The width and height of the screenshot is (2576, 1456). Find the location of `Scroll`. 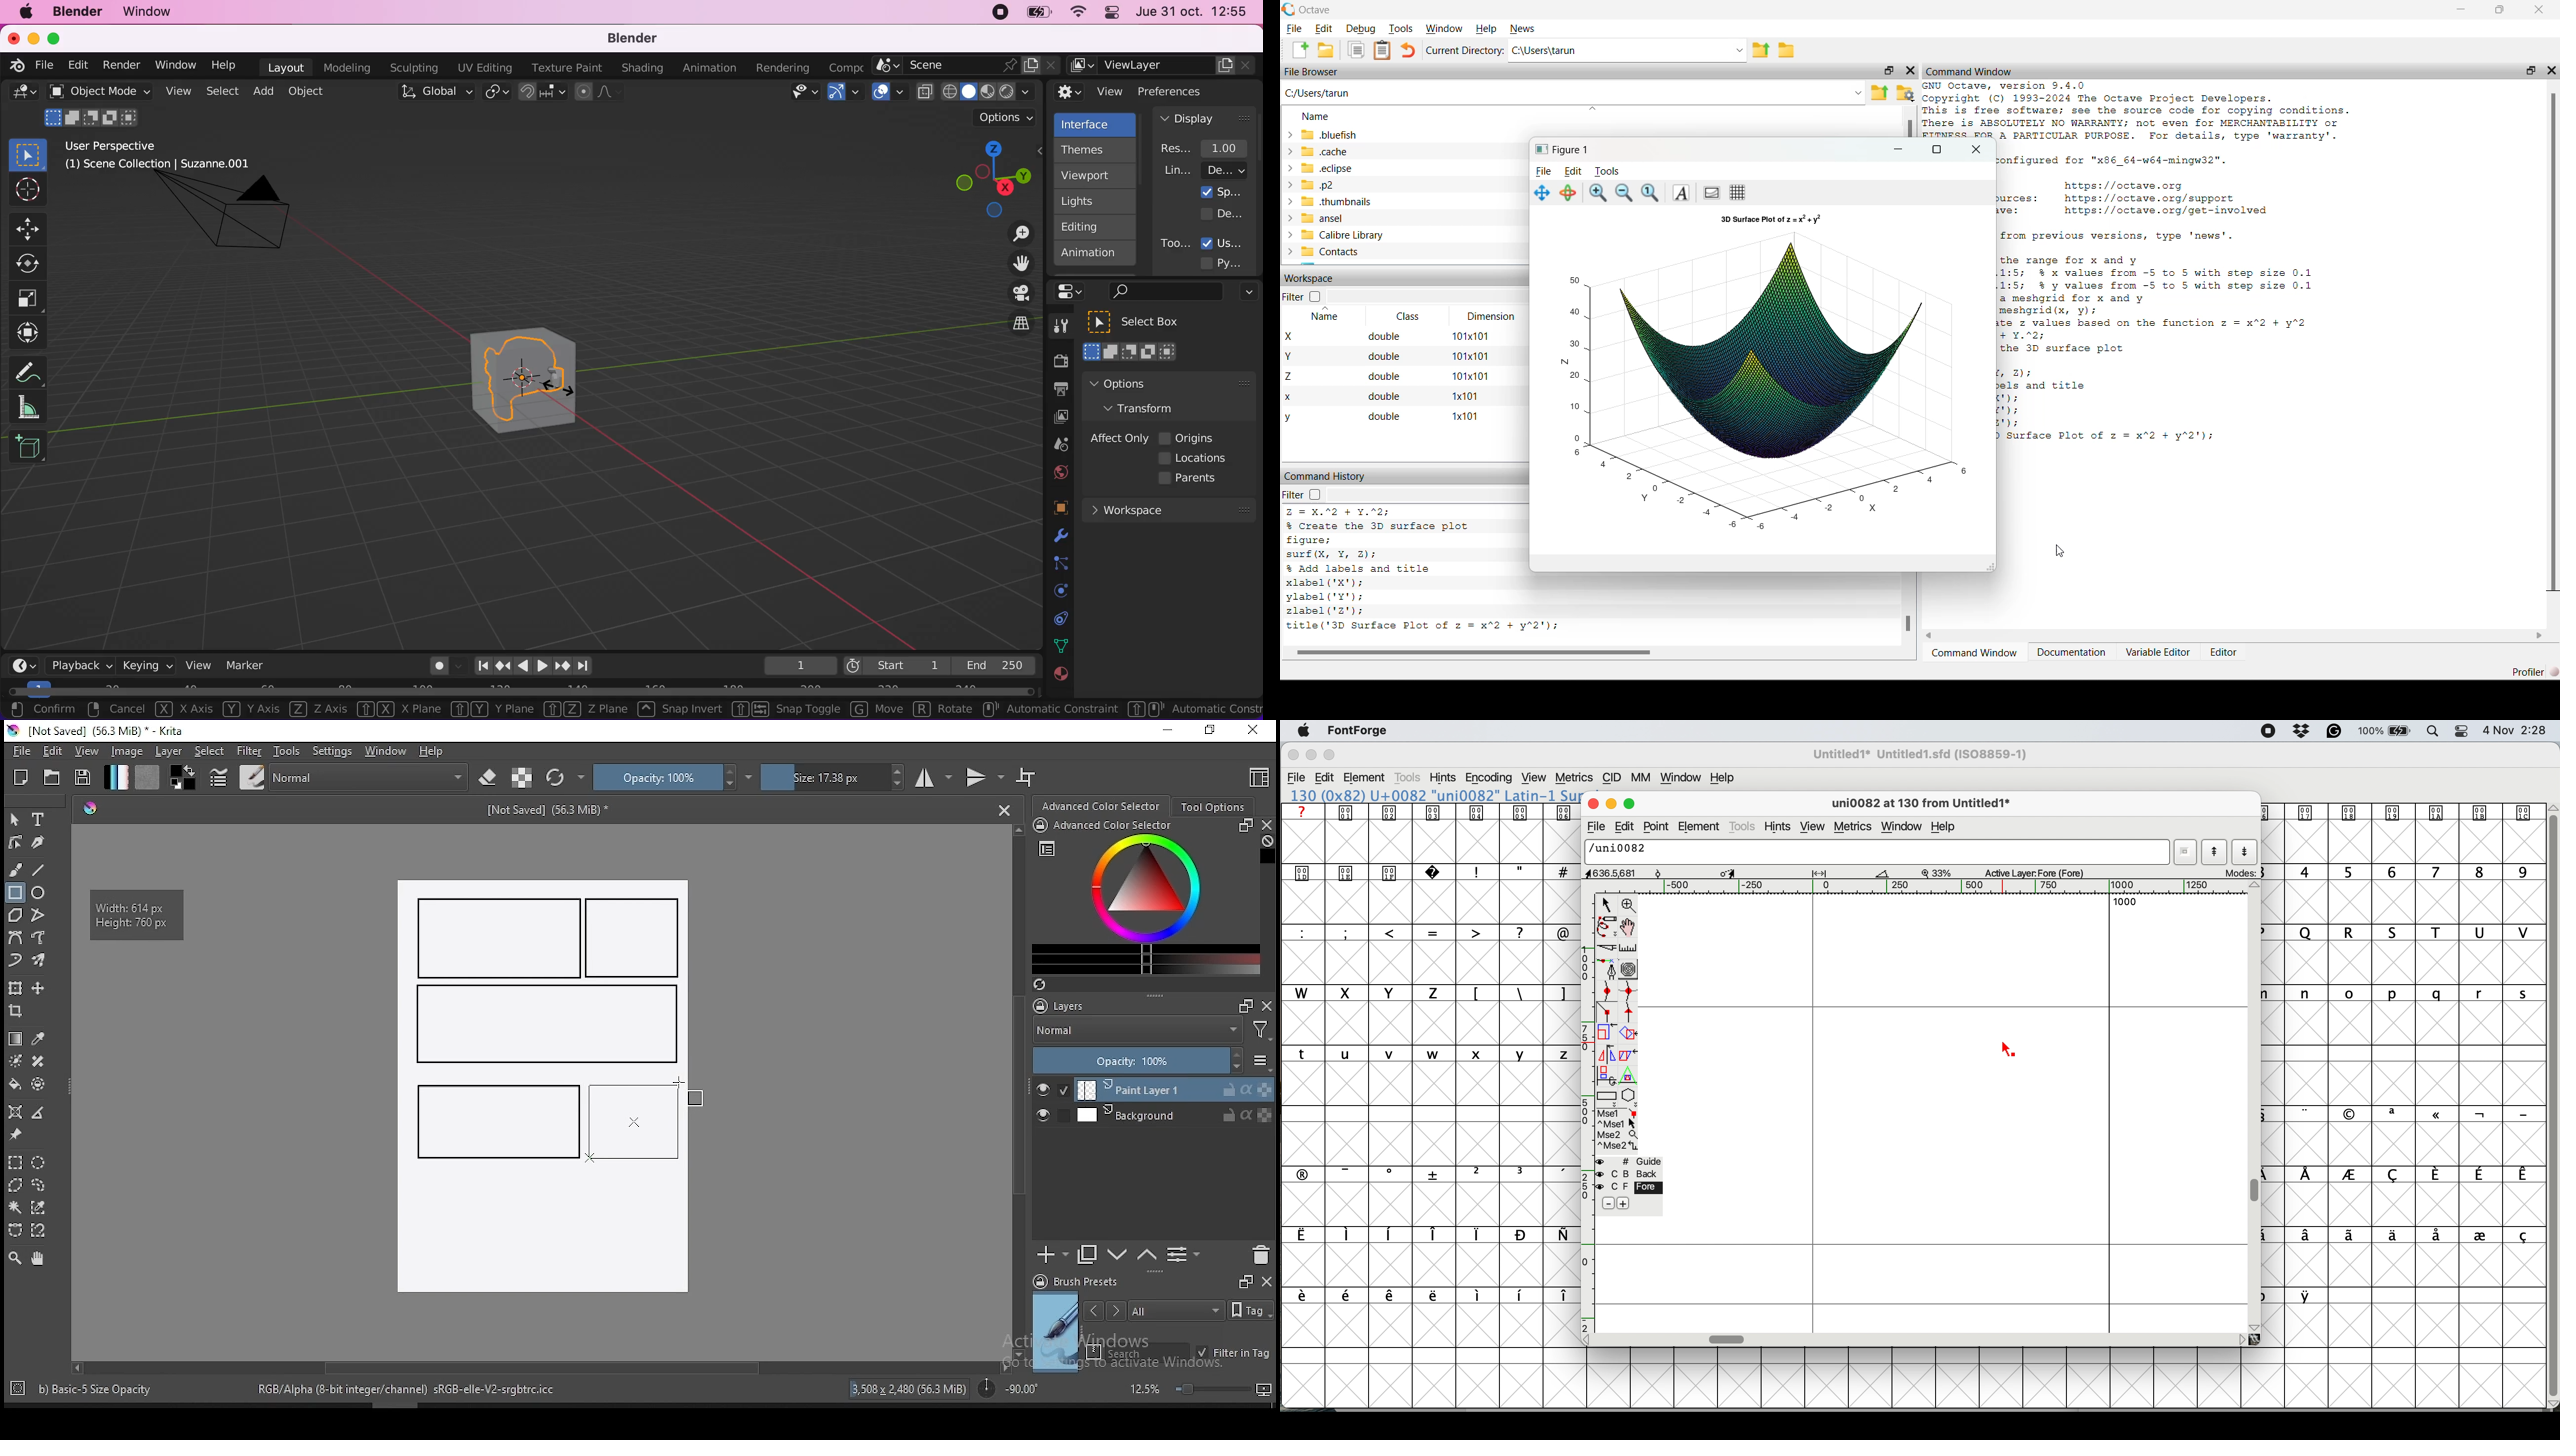

Scroll is located at coordinates (2235, 635).